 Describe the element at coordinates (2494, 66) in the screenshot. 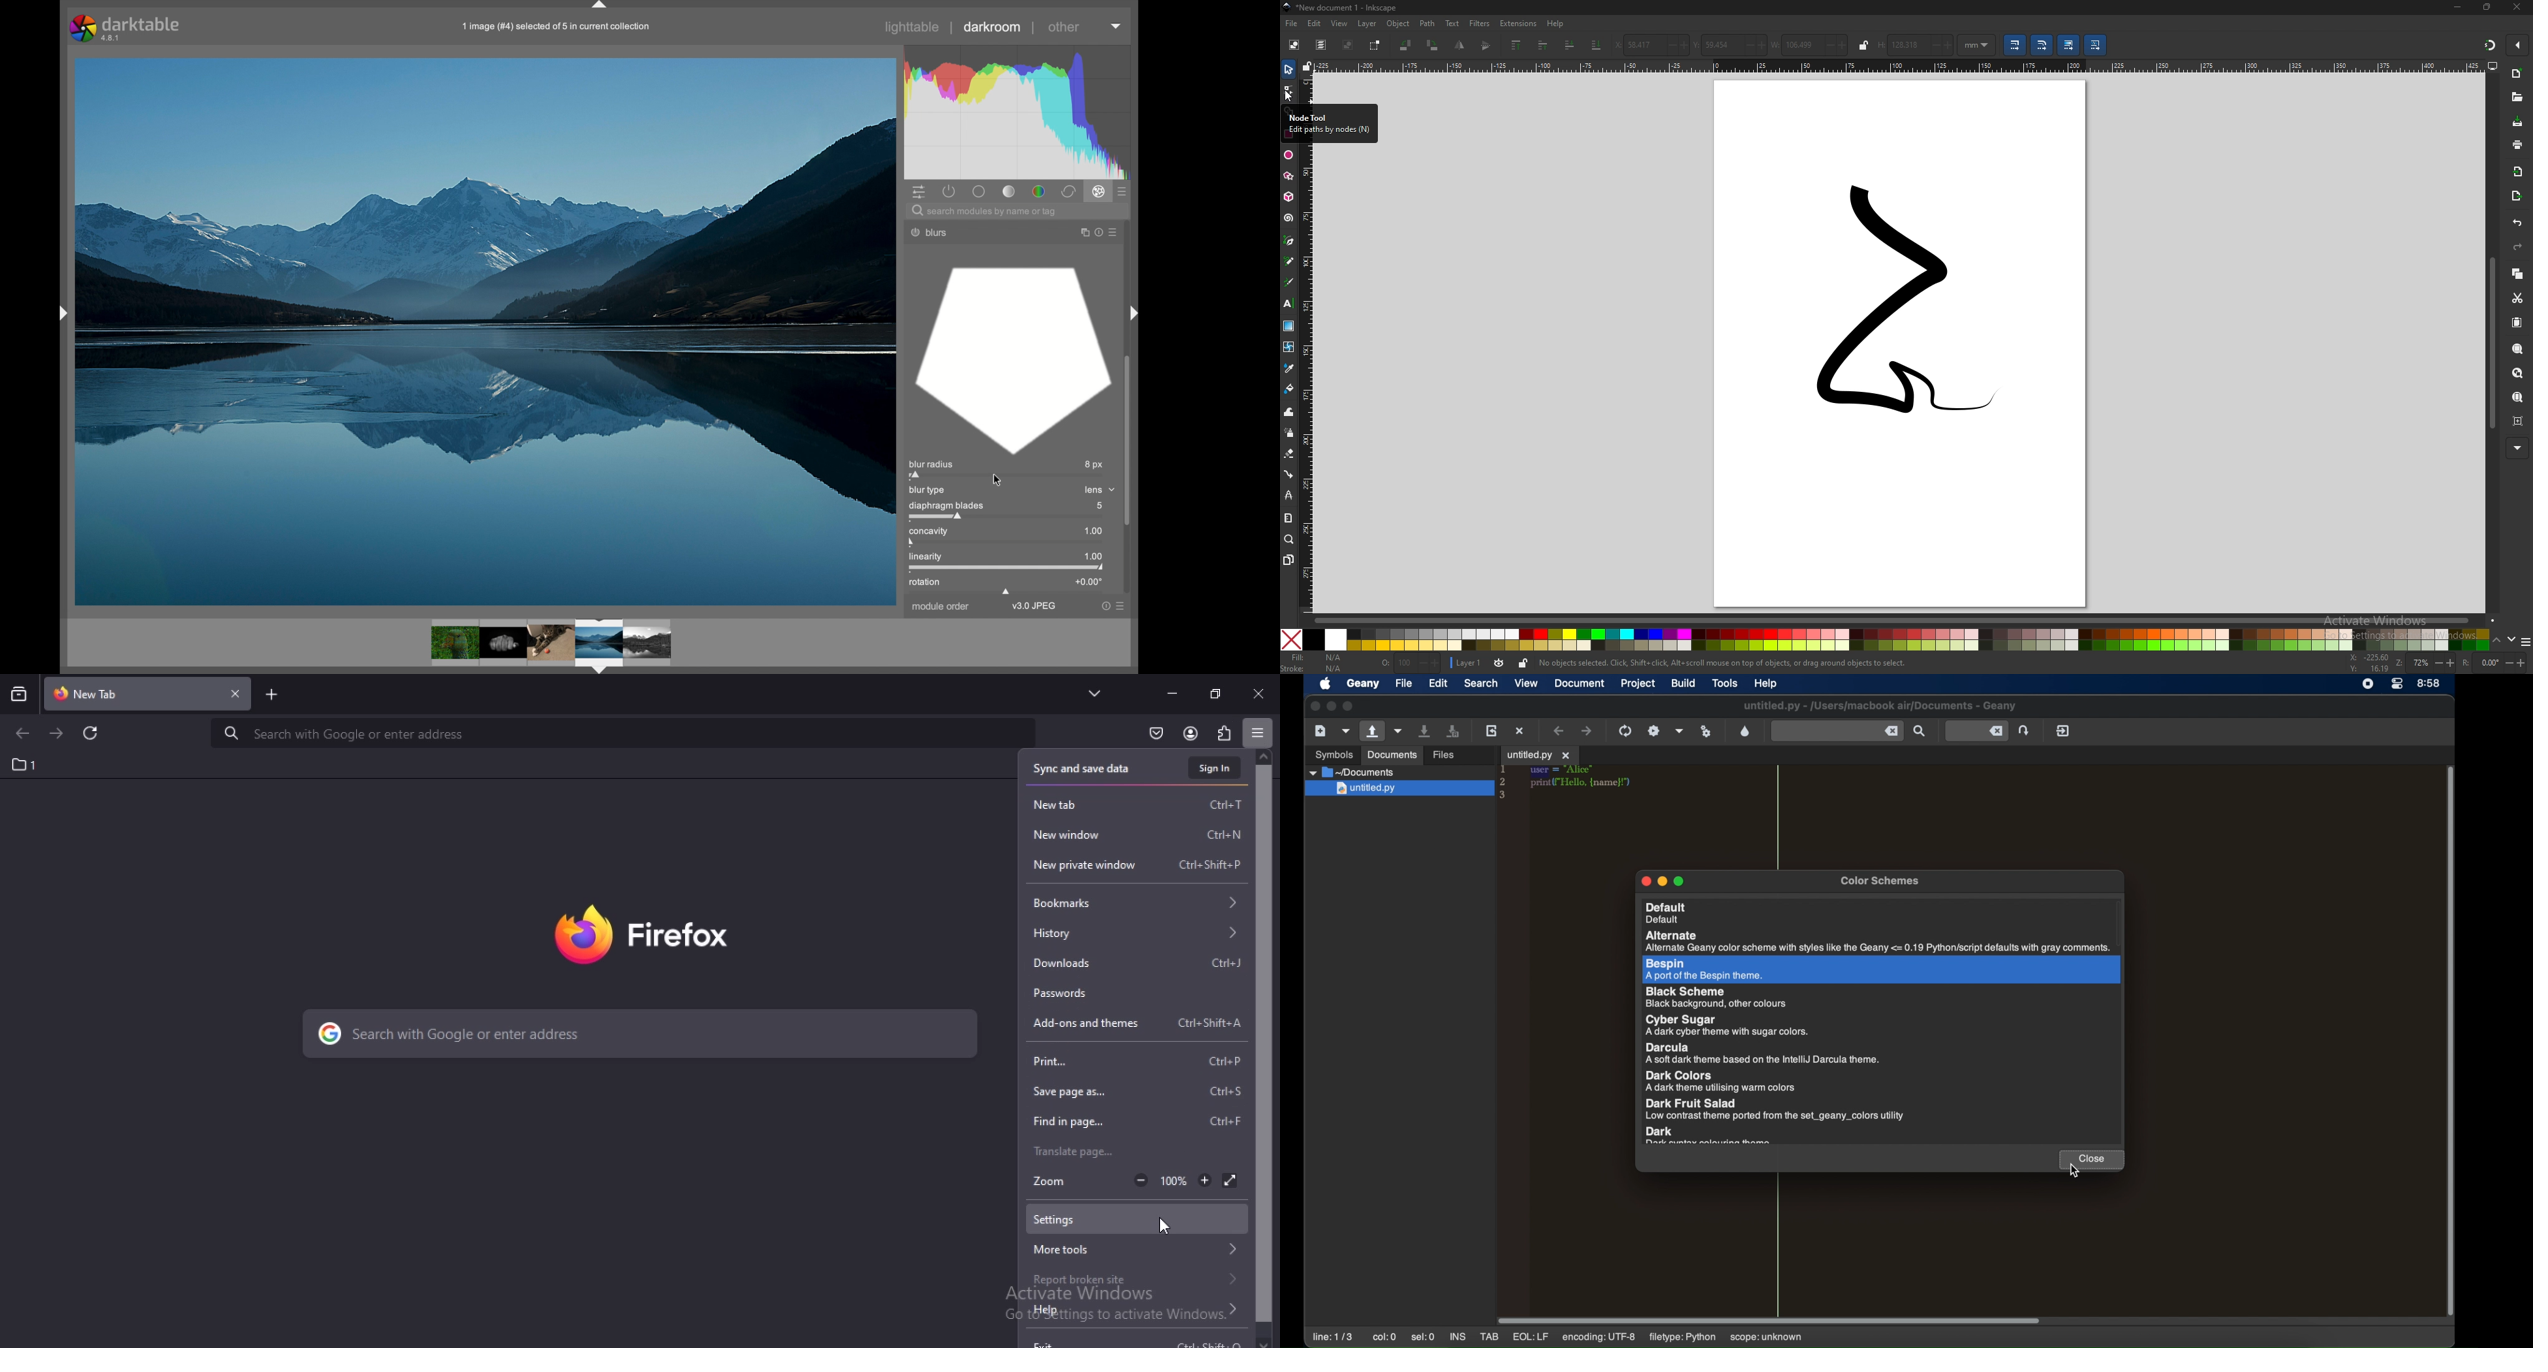

I see `display view` at that location.